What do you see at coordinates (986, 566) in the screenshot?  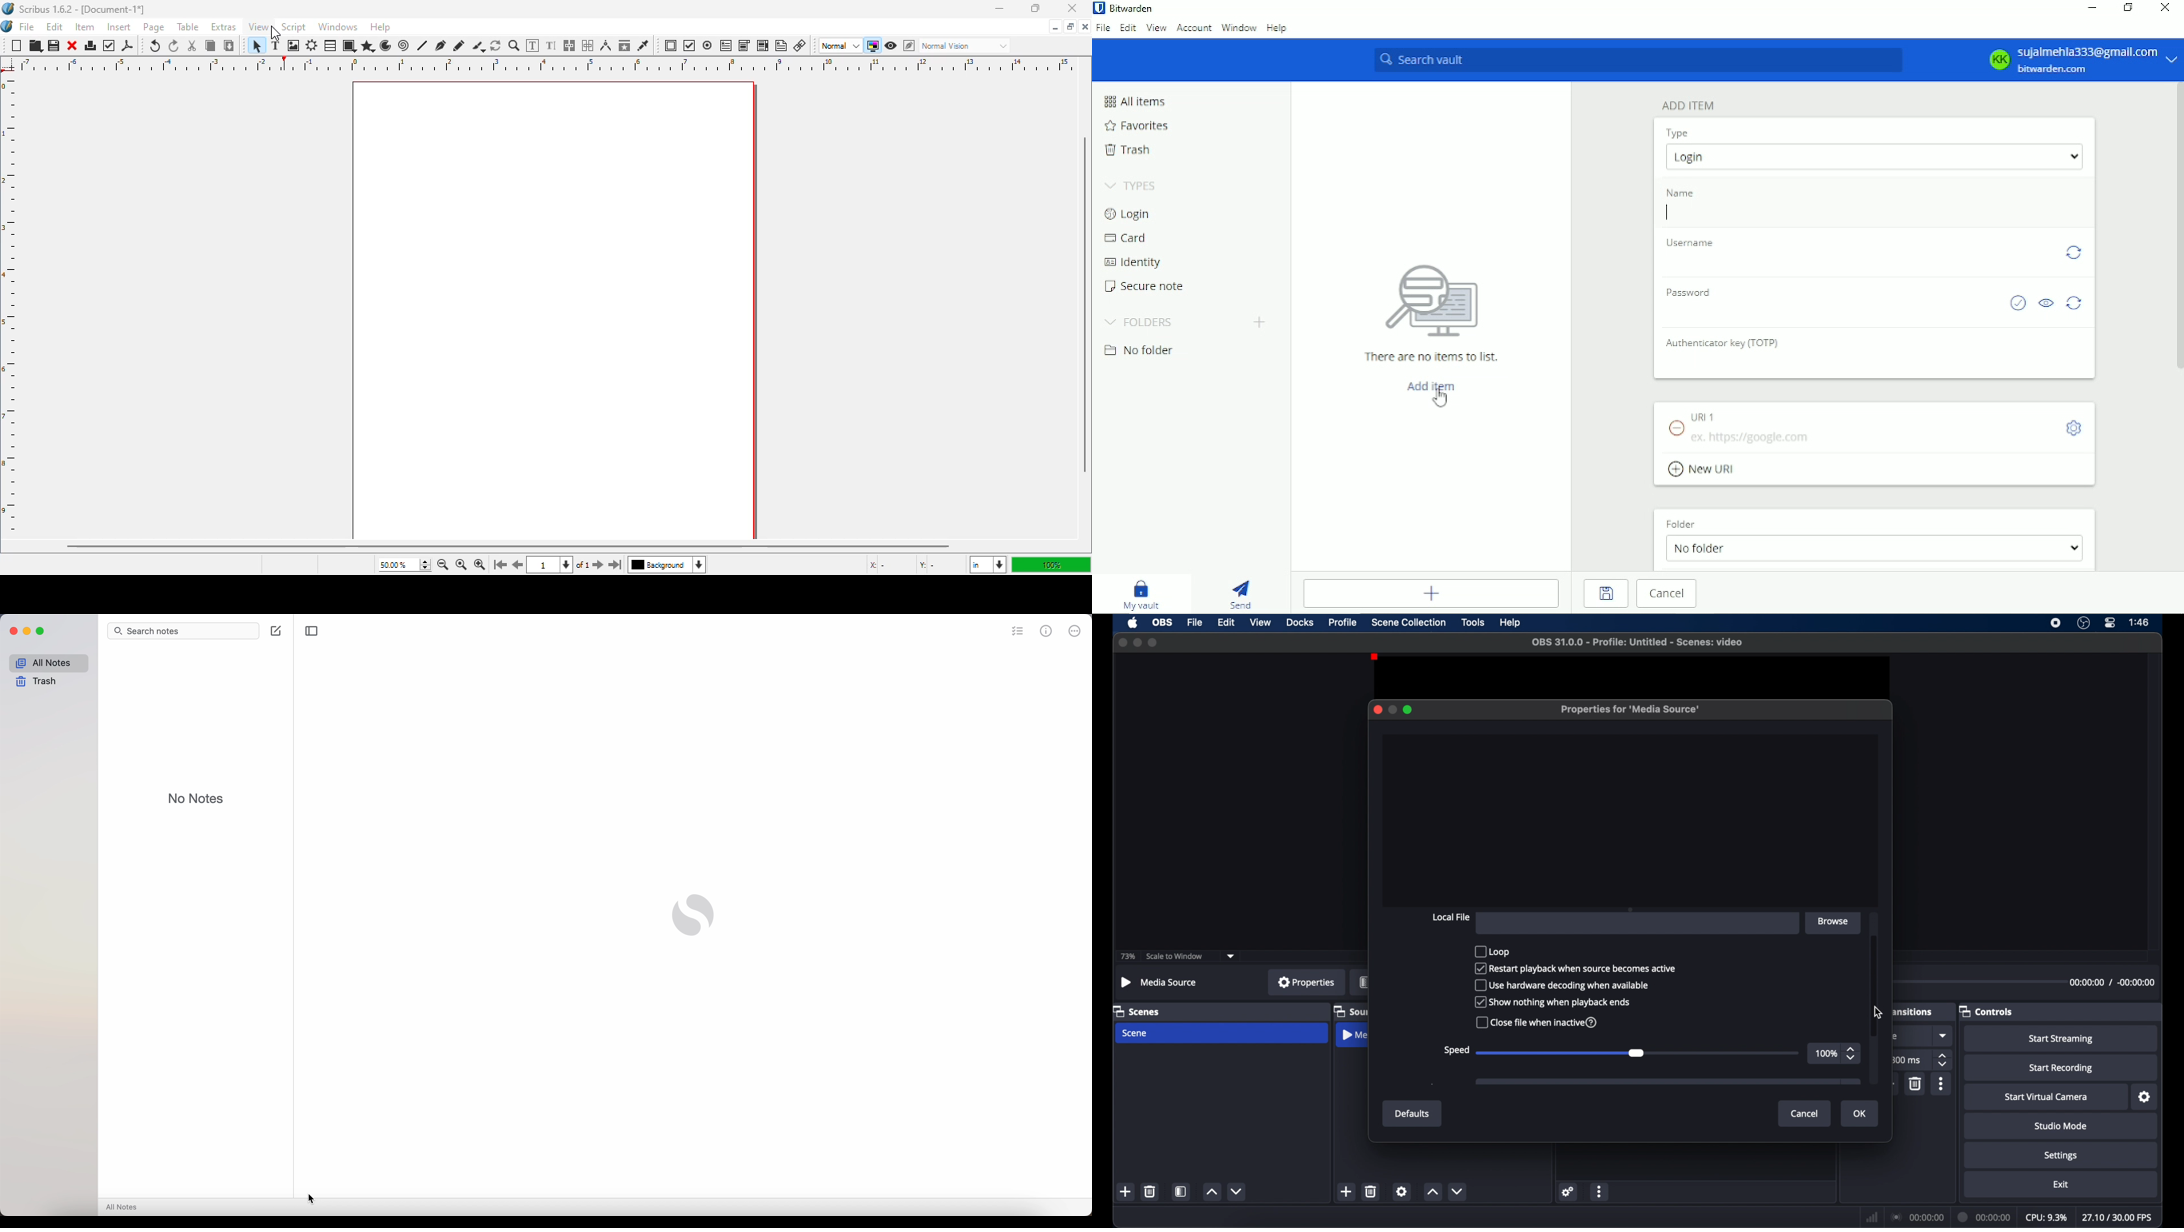 I see `in` at bounding box center [986, 566].